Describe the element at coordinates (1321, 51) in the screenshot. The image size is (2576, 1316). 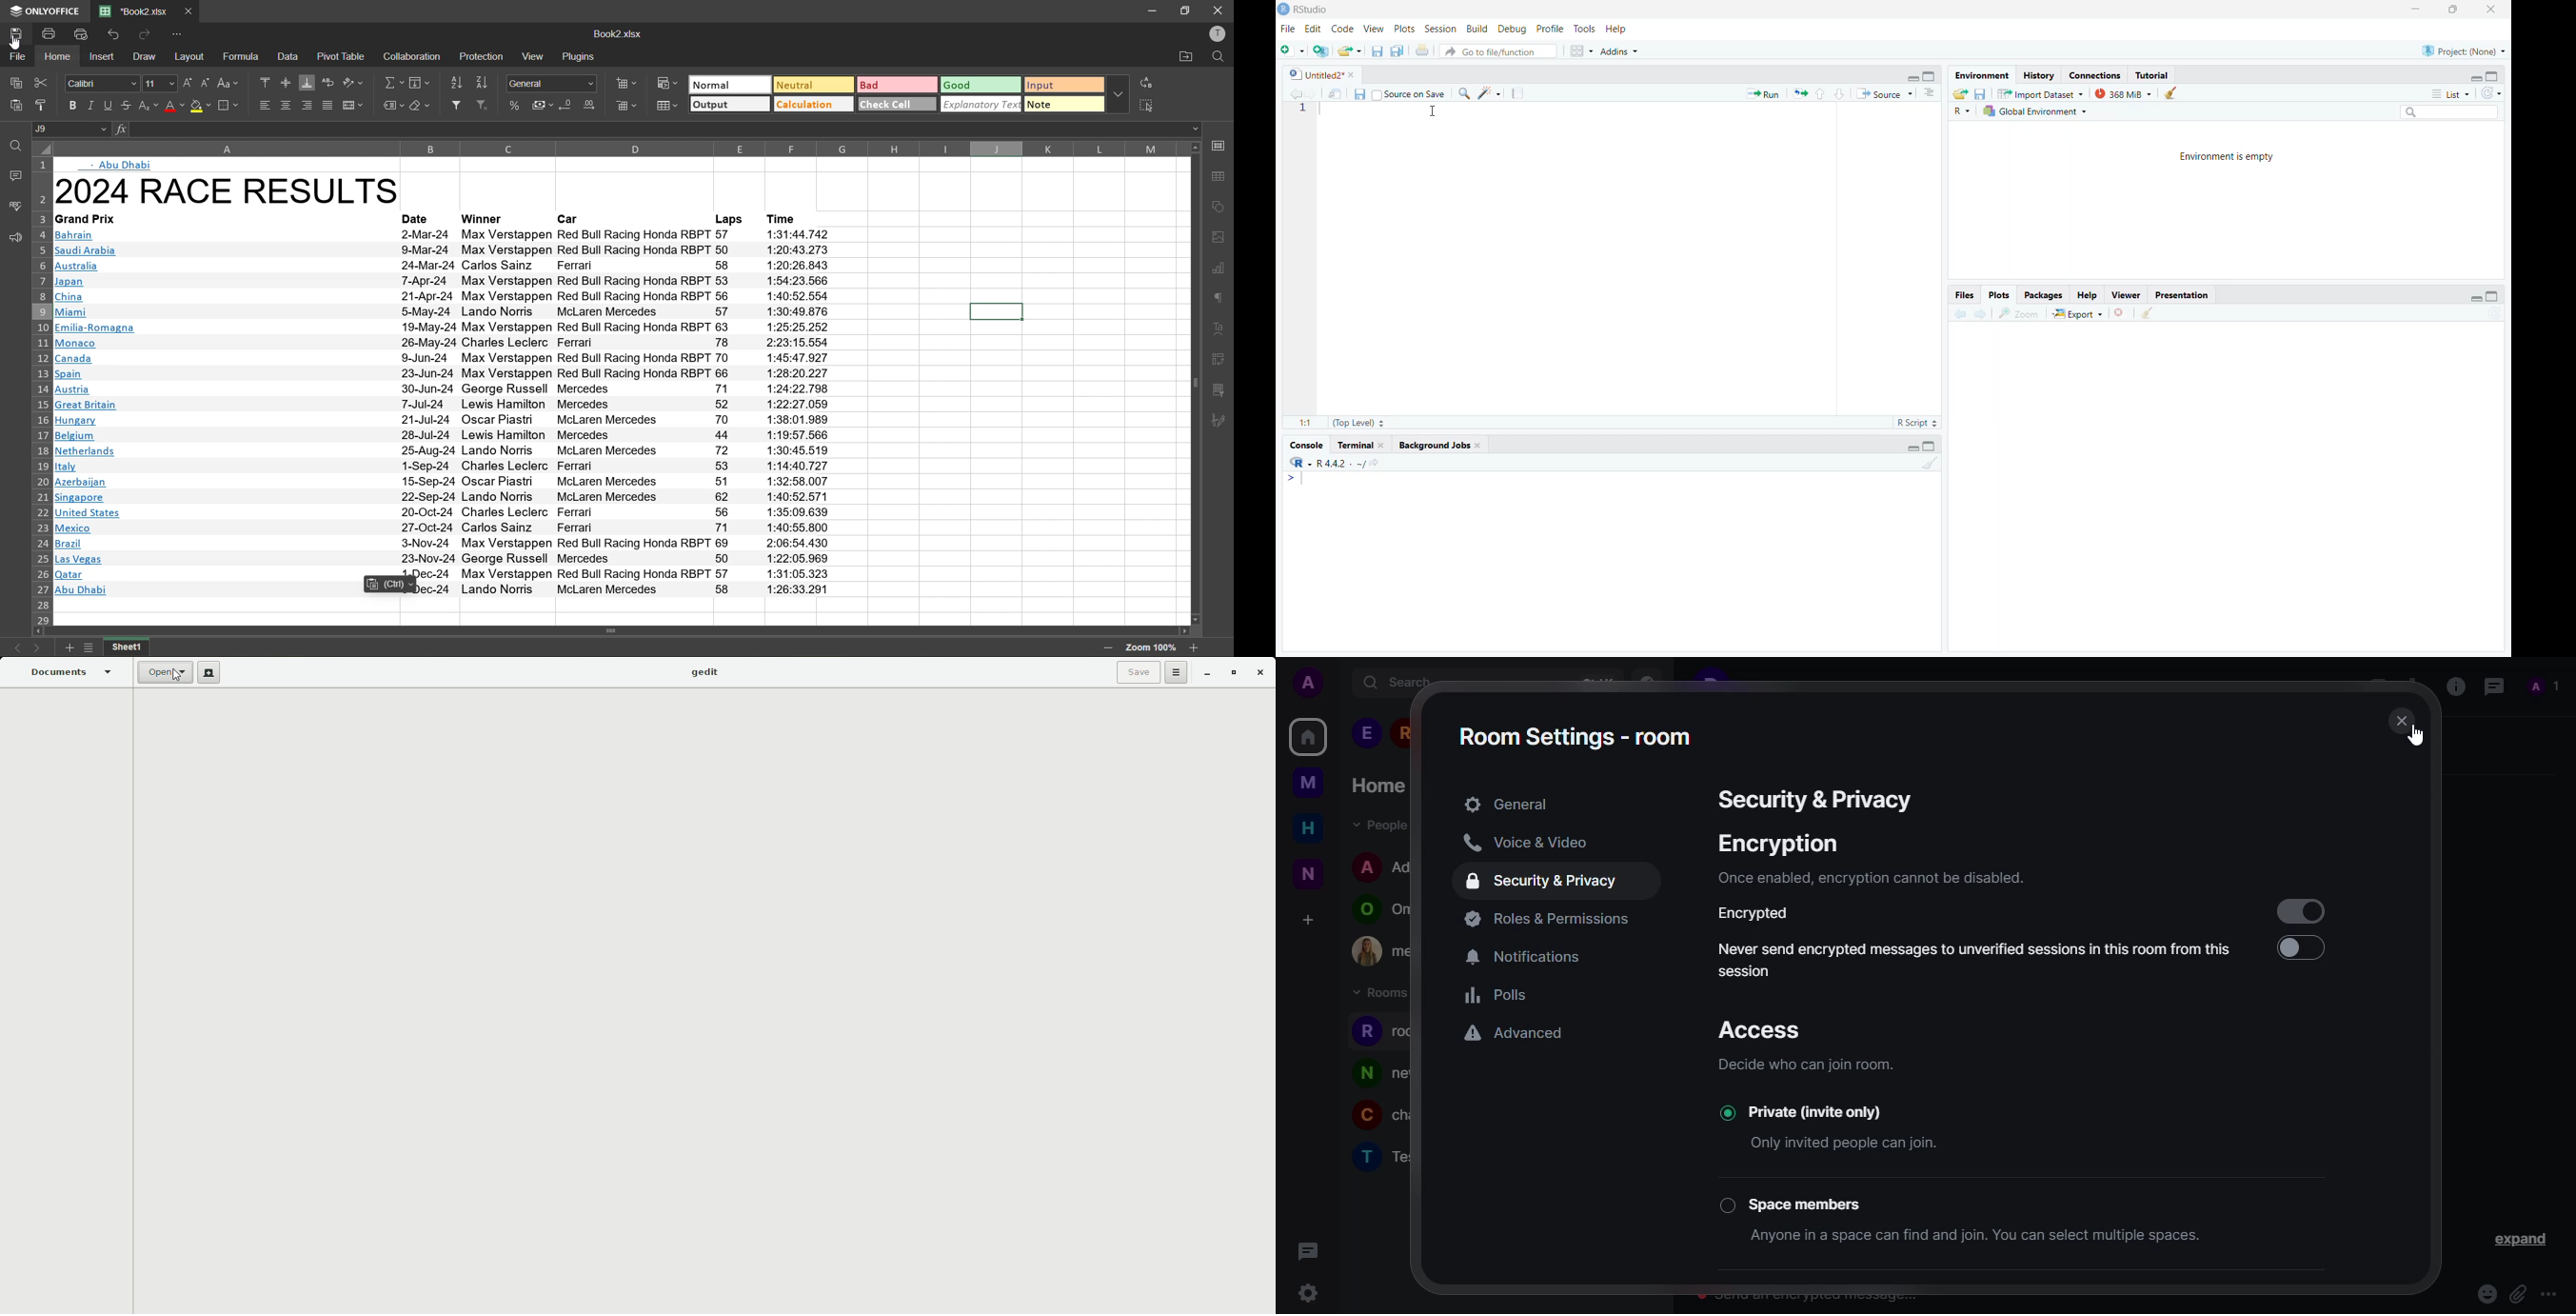
I see `add script` at that location.